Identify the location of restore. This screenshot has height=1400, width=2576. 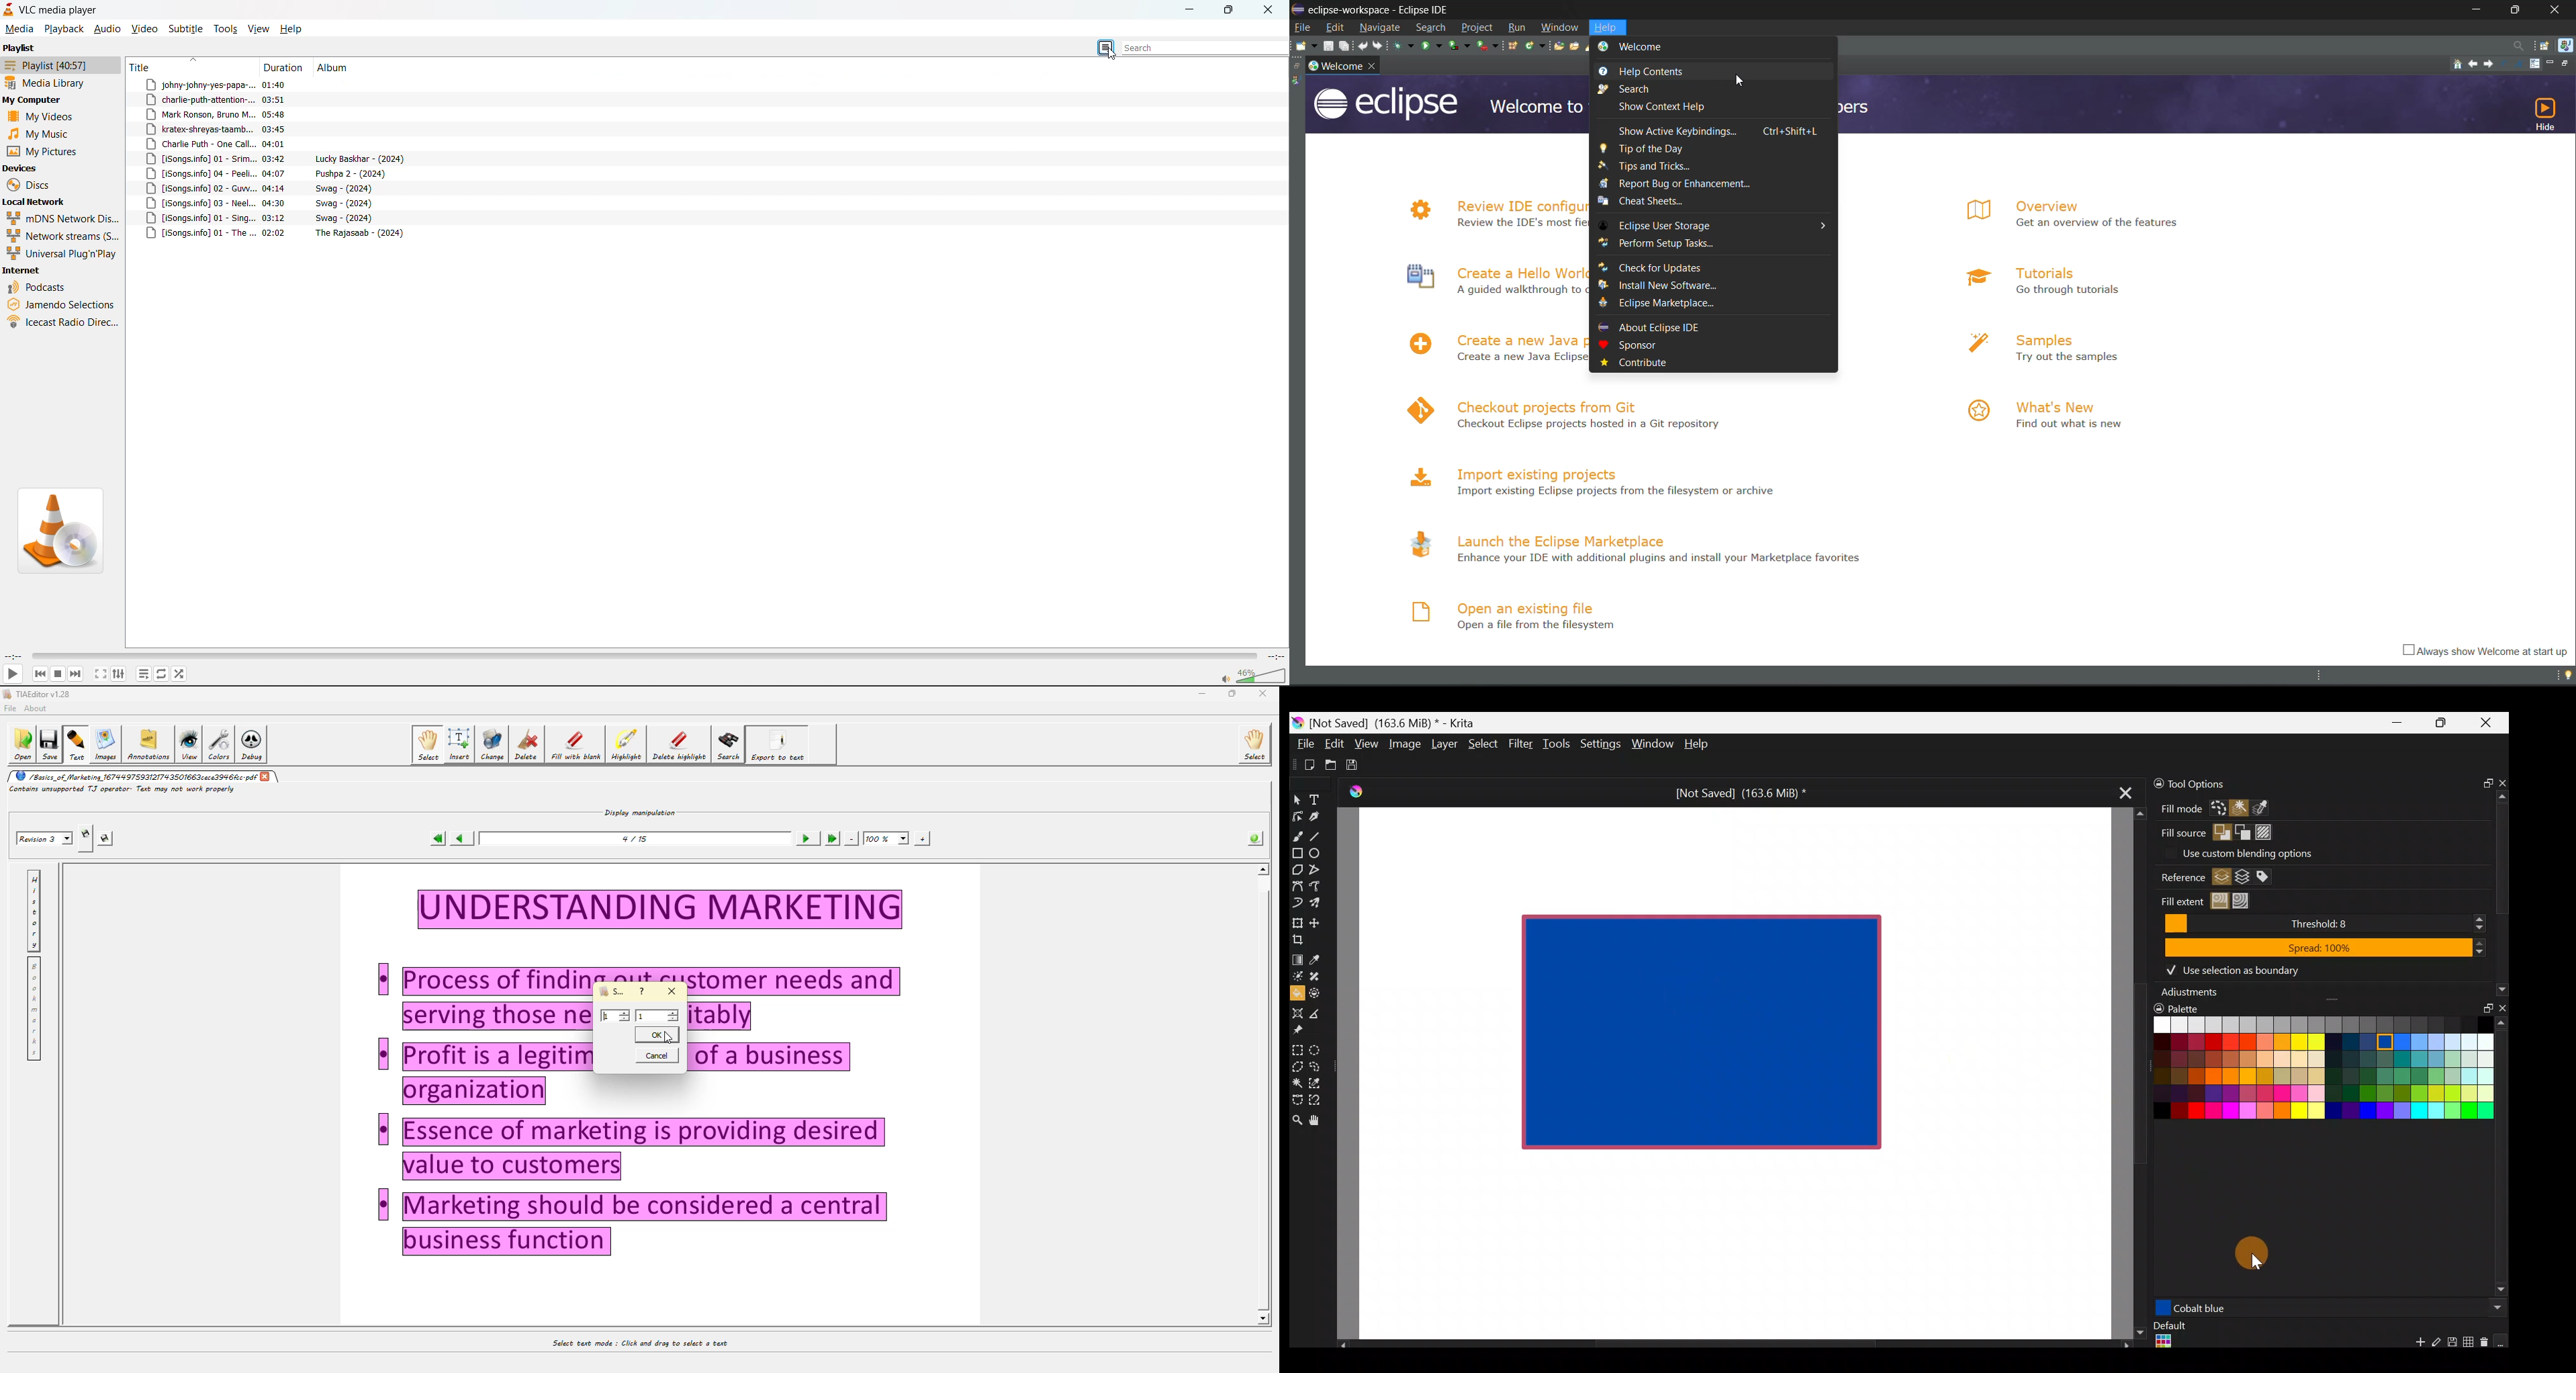
(1297, 65).